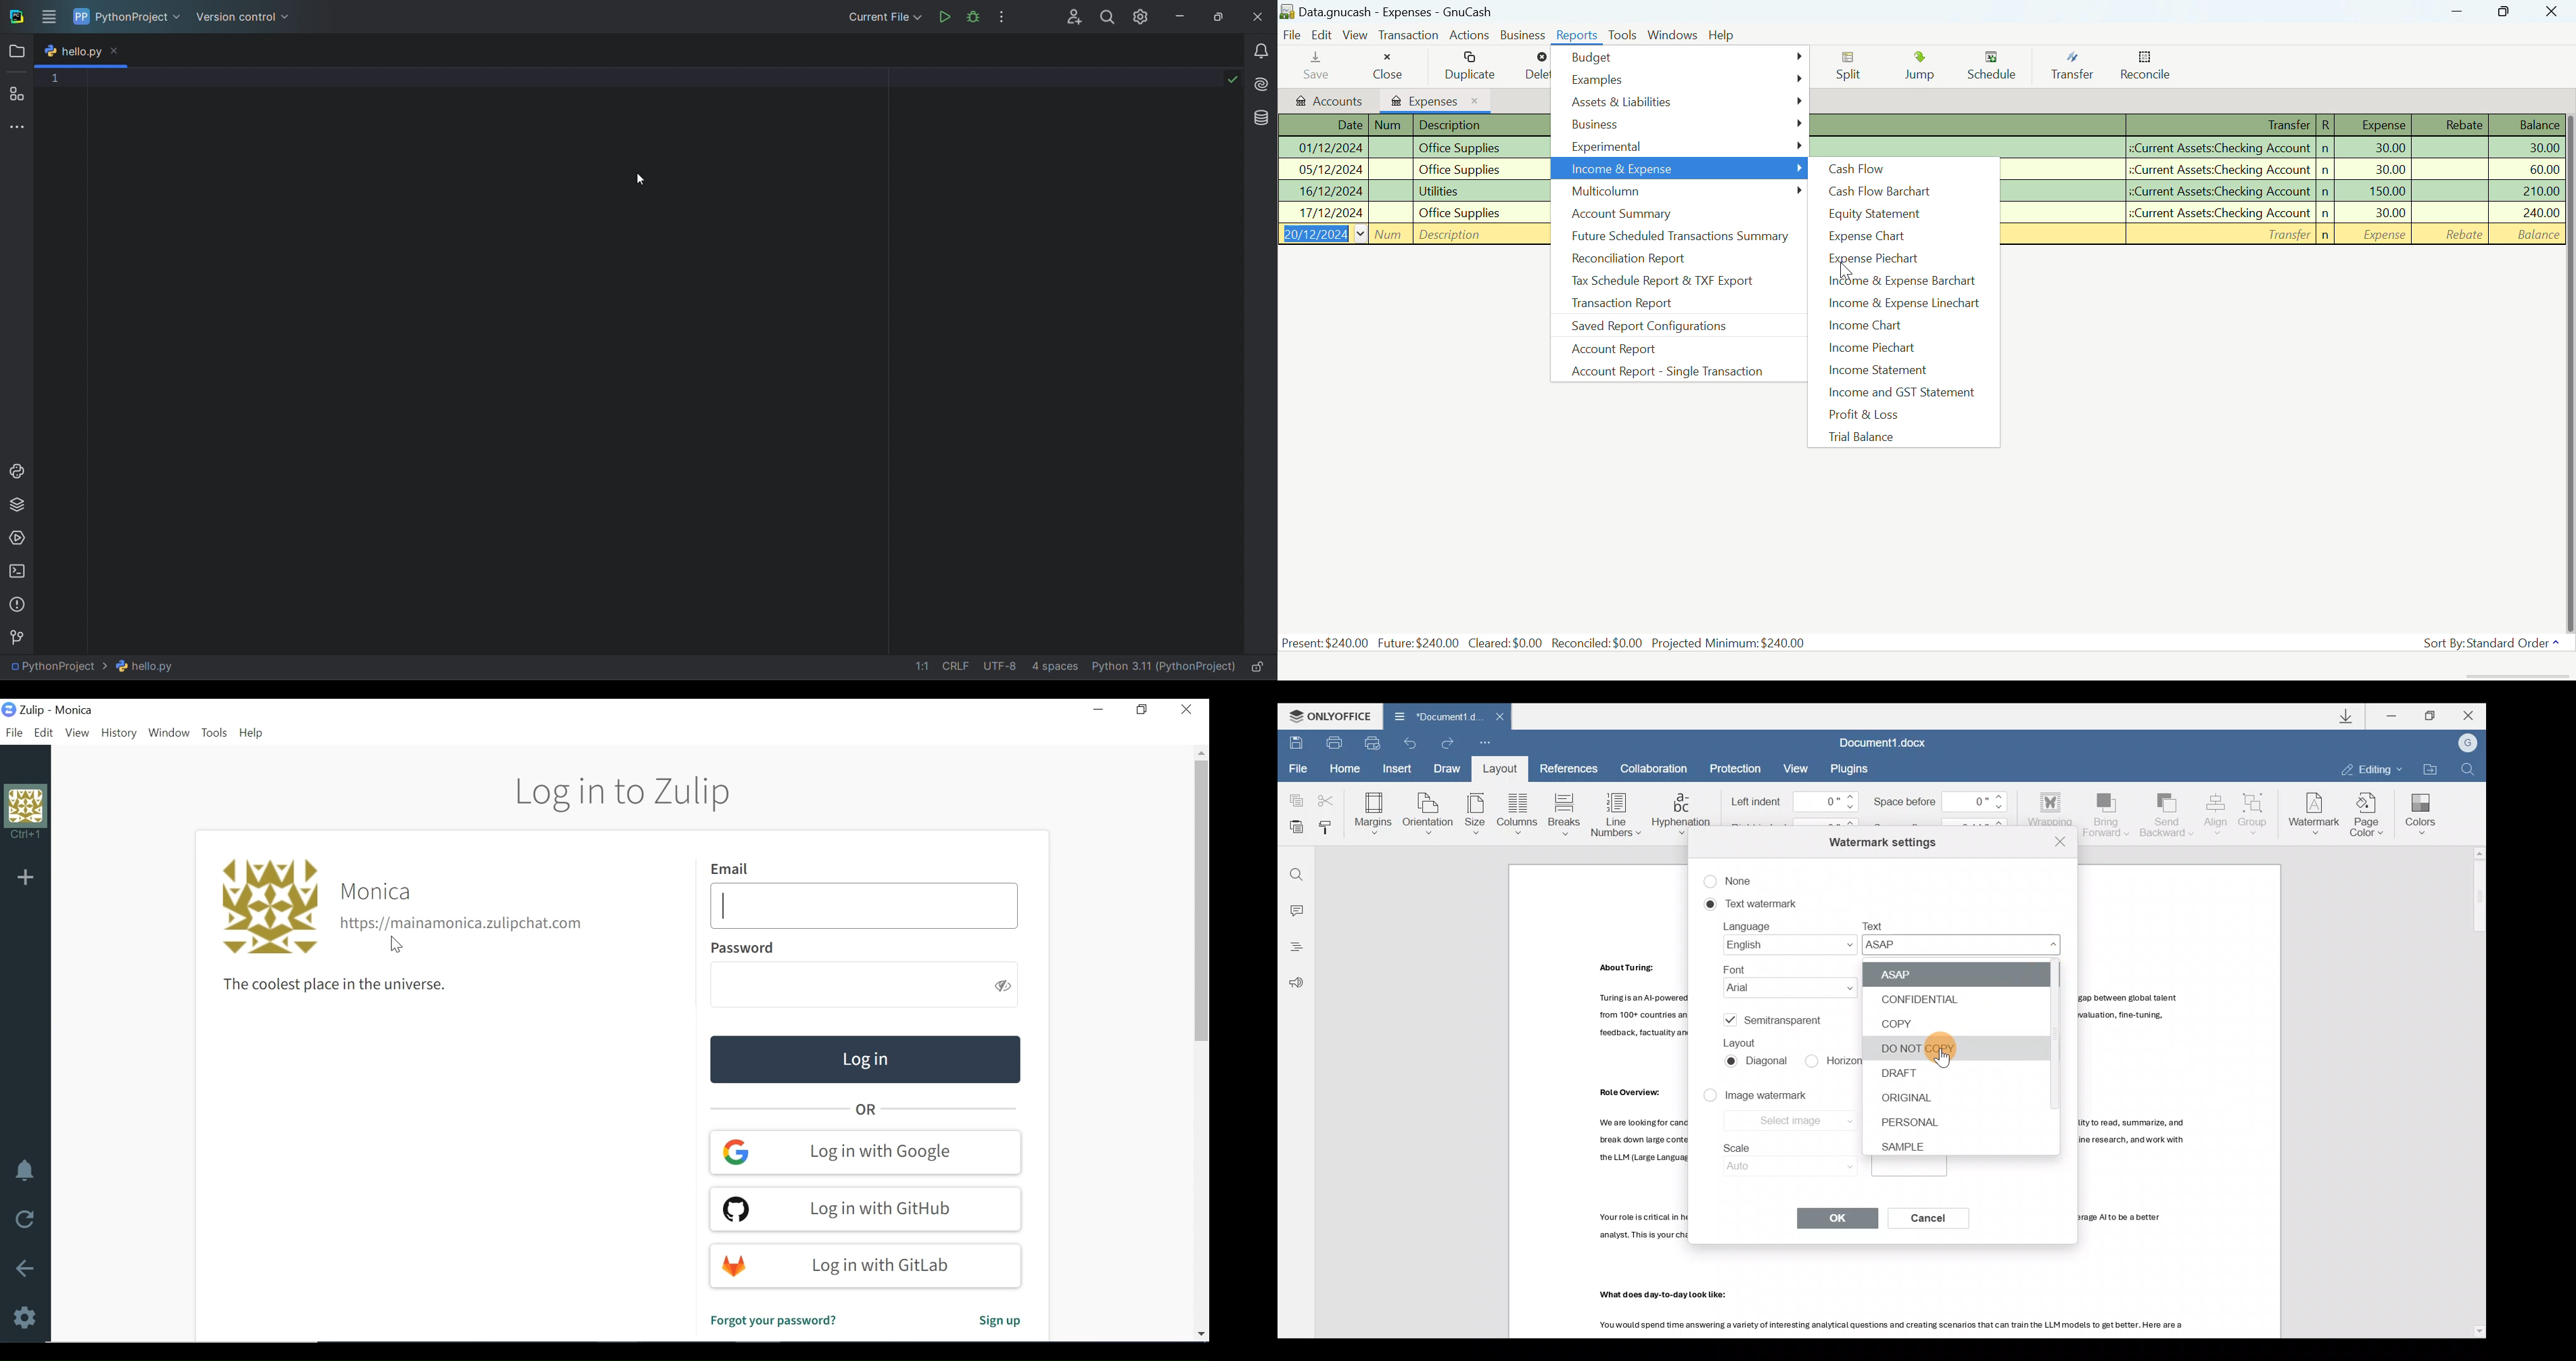  Describe the element at coordinates (1681, 168) in the screenshot. I see `Income & Expense` at that location.